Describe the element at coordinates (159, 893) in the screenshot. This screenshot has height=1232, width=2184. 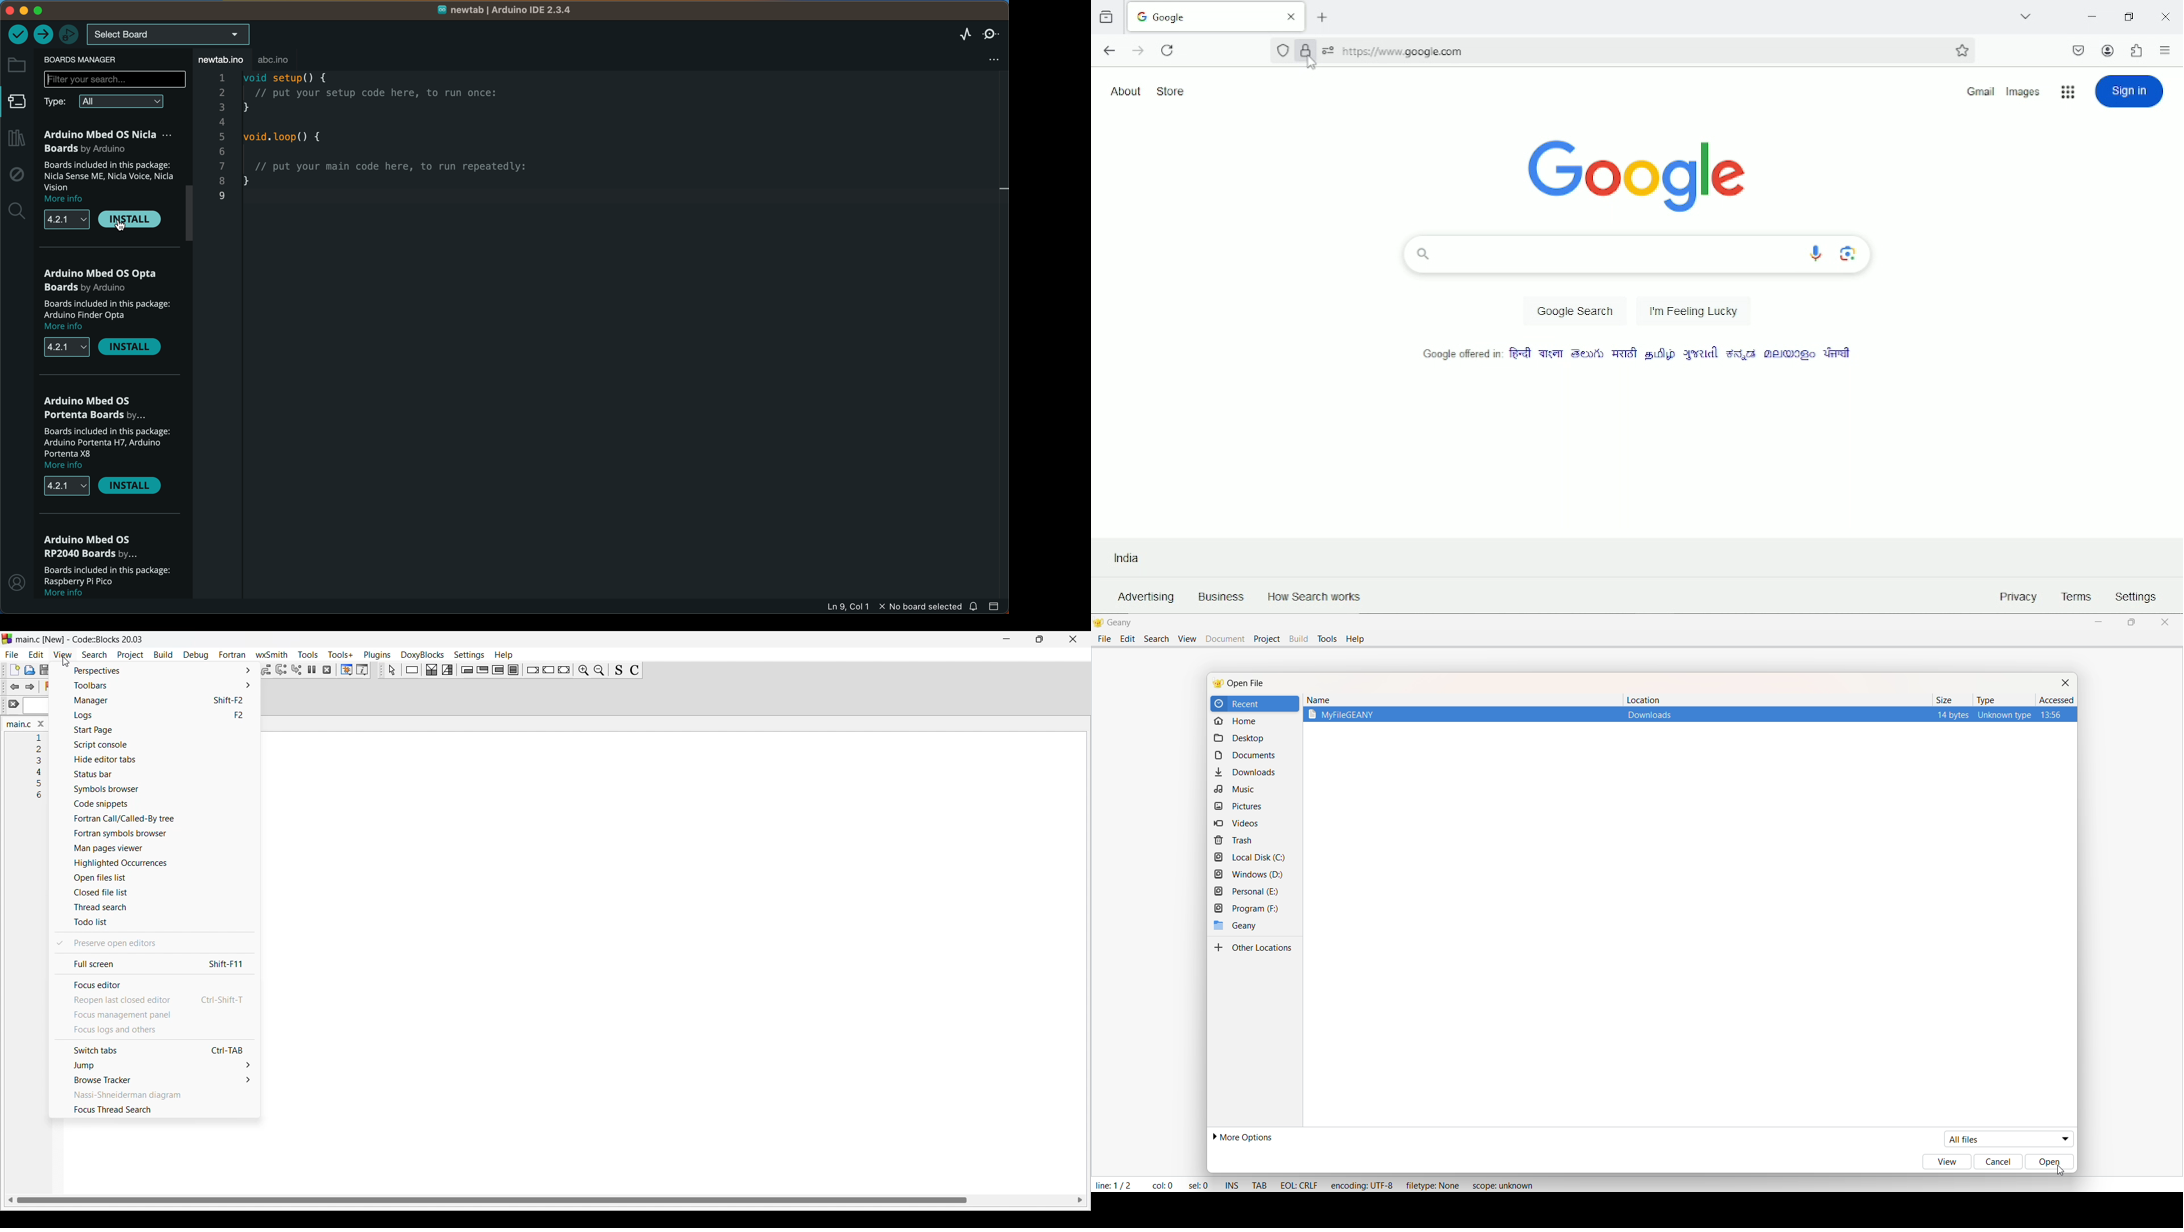
I see `Close files list` at that location.